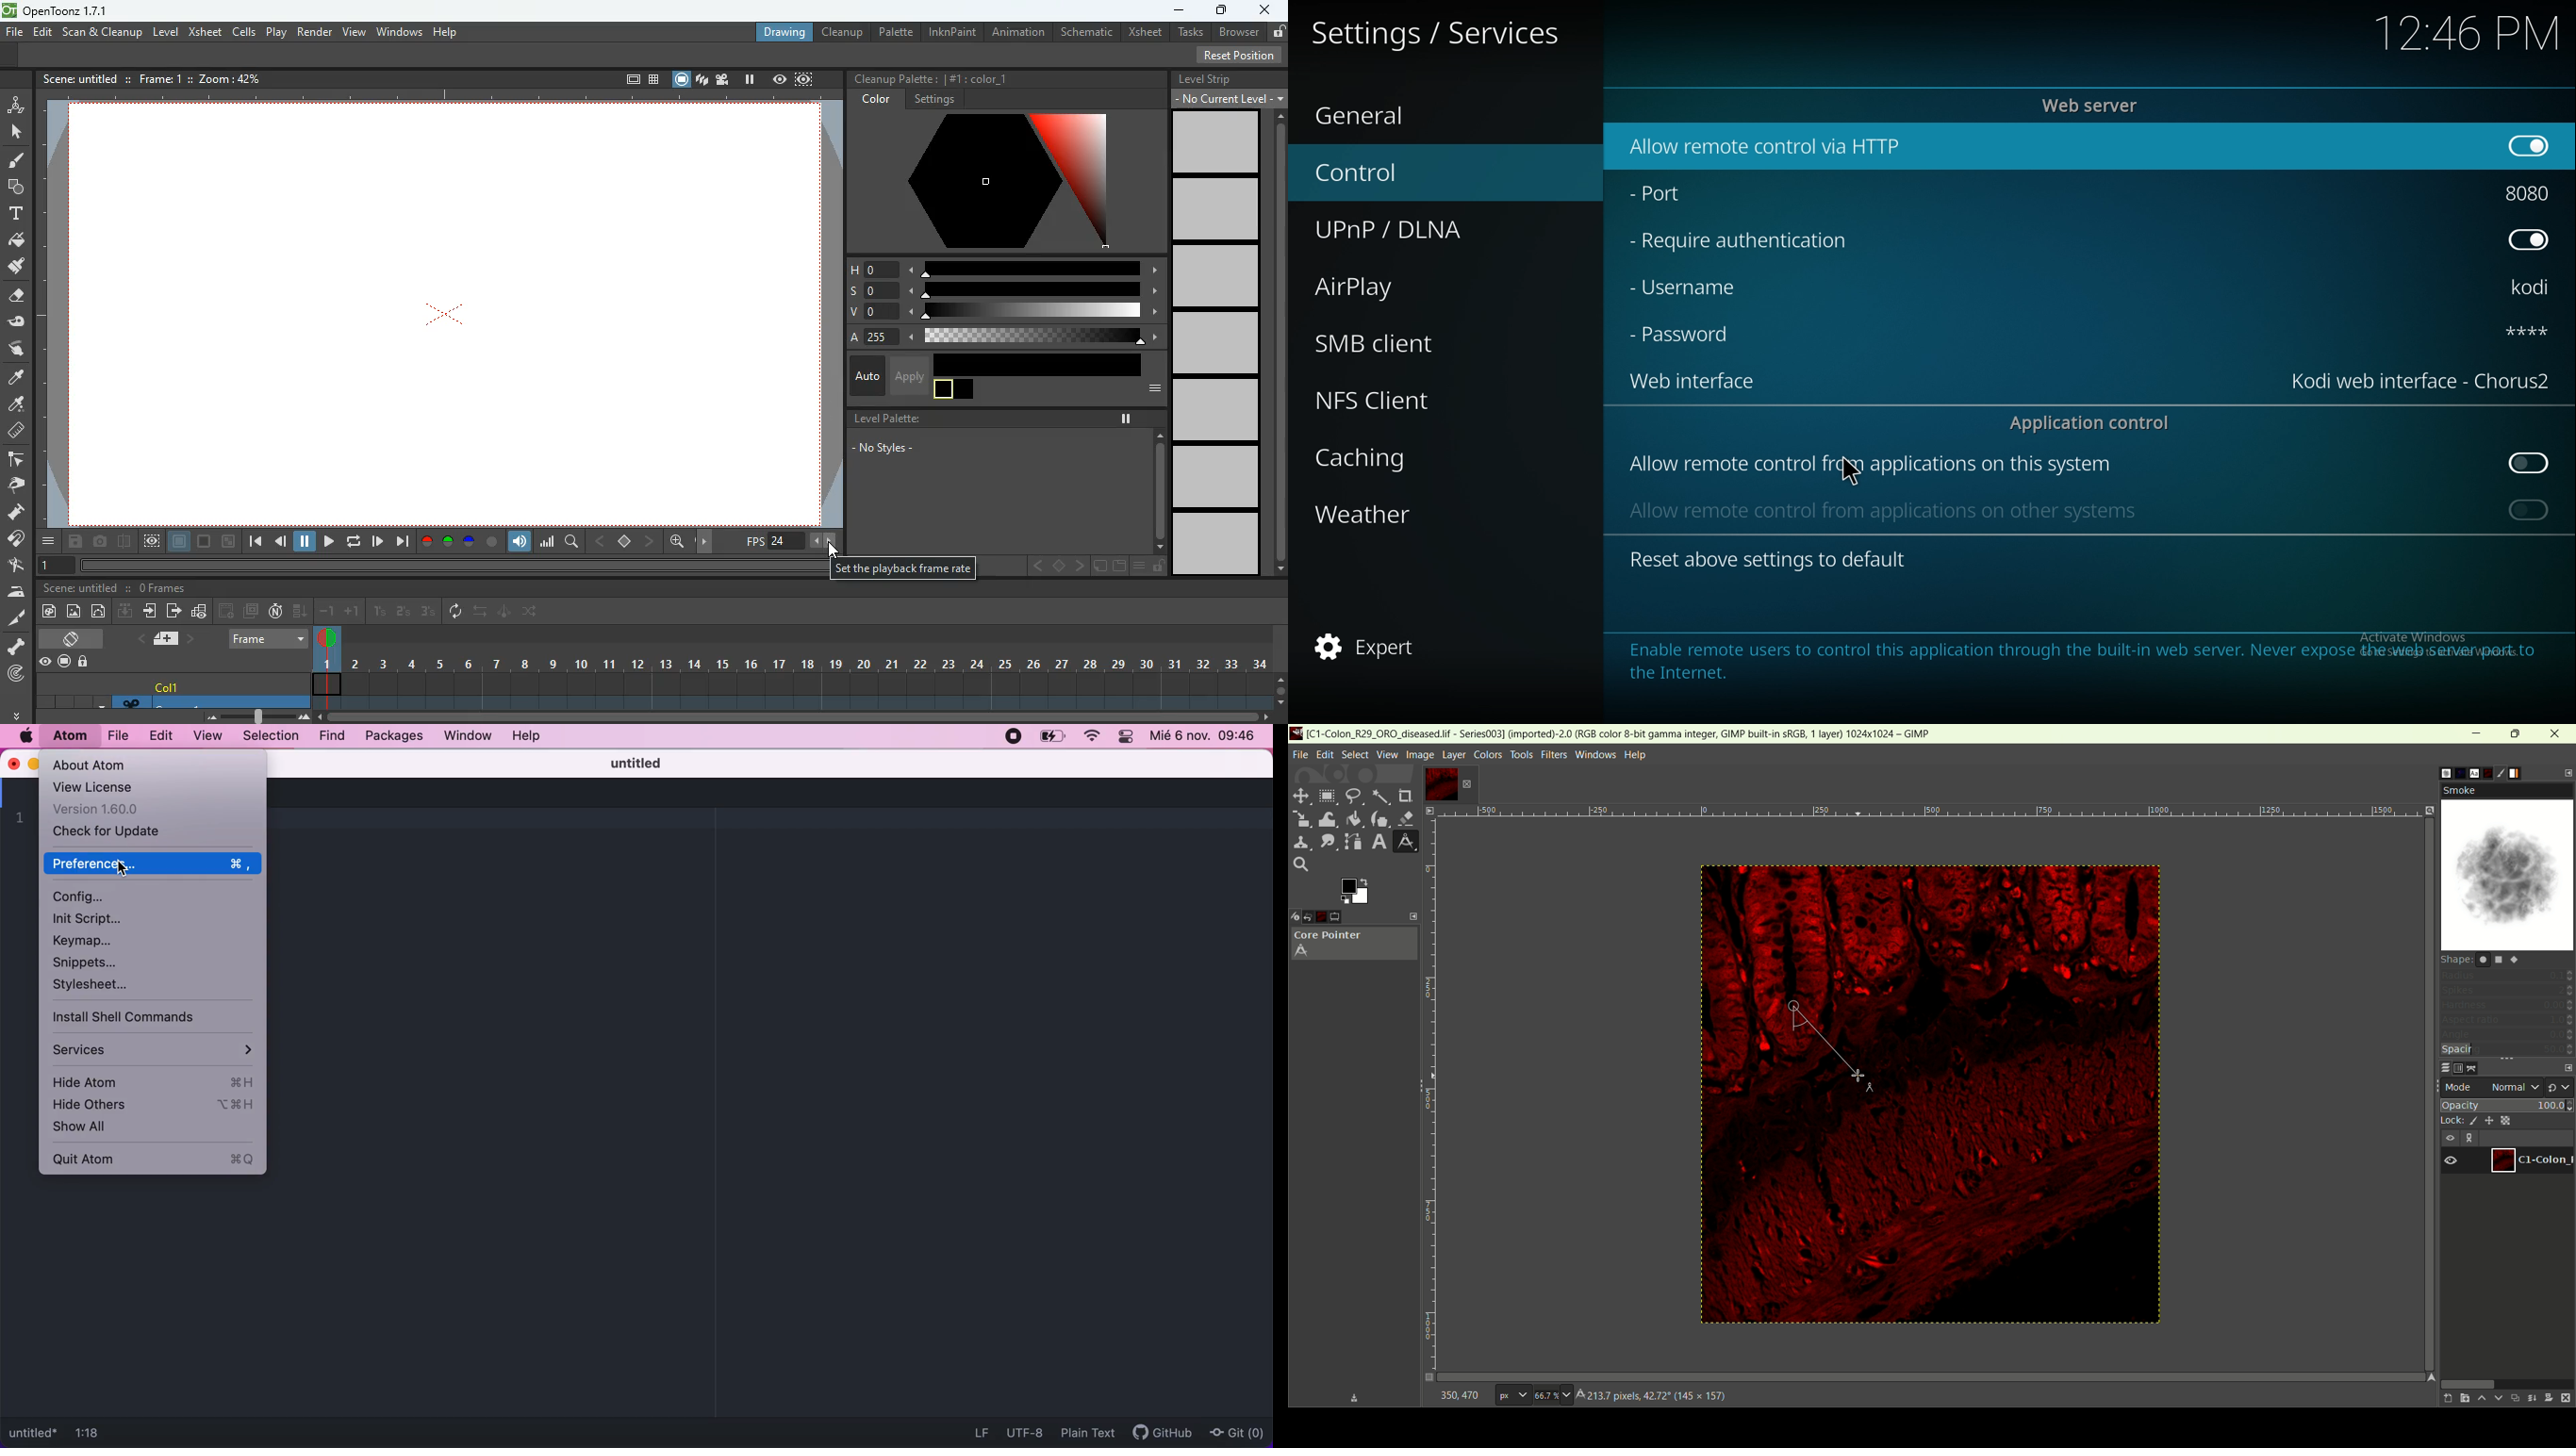  Describe the element at coordinates (2069, 660) in the screenshot. I see `info` at that location.